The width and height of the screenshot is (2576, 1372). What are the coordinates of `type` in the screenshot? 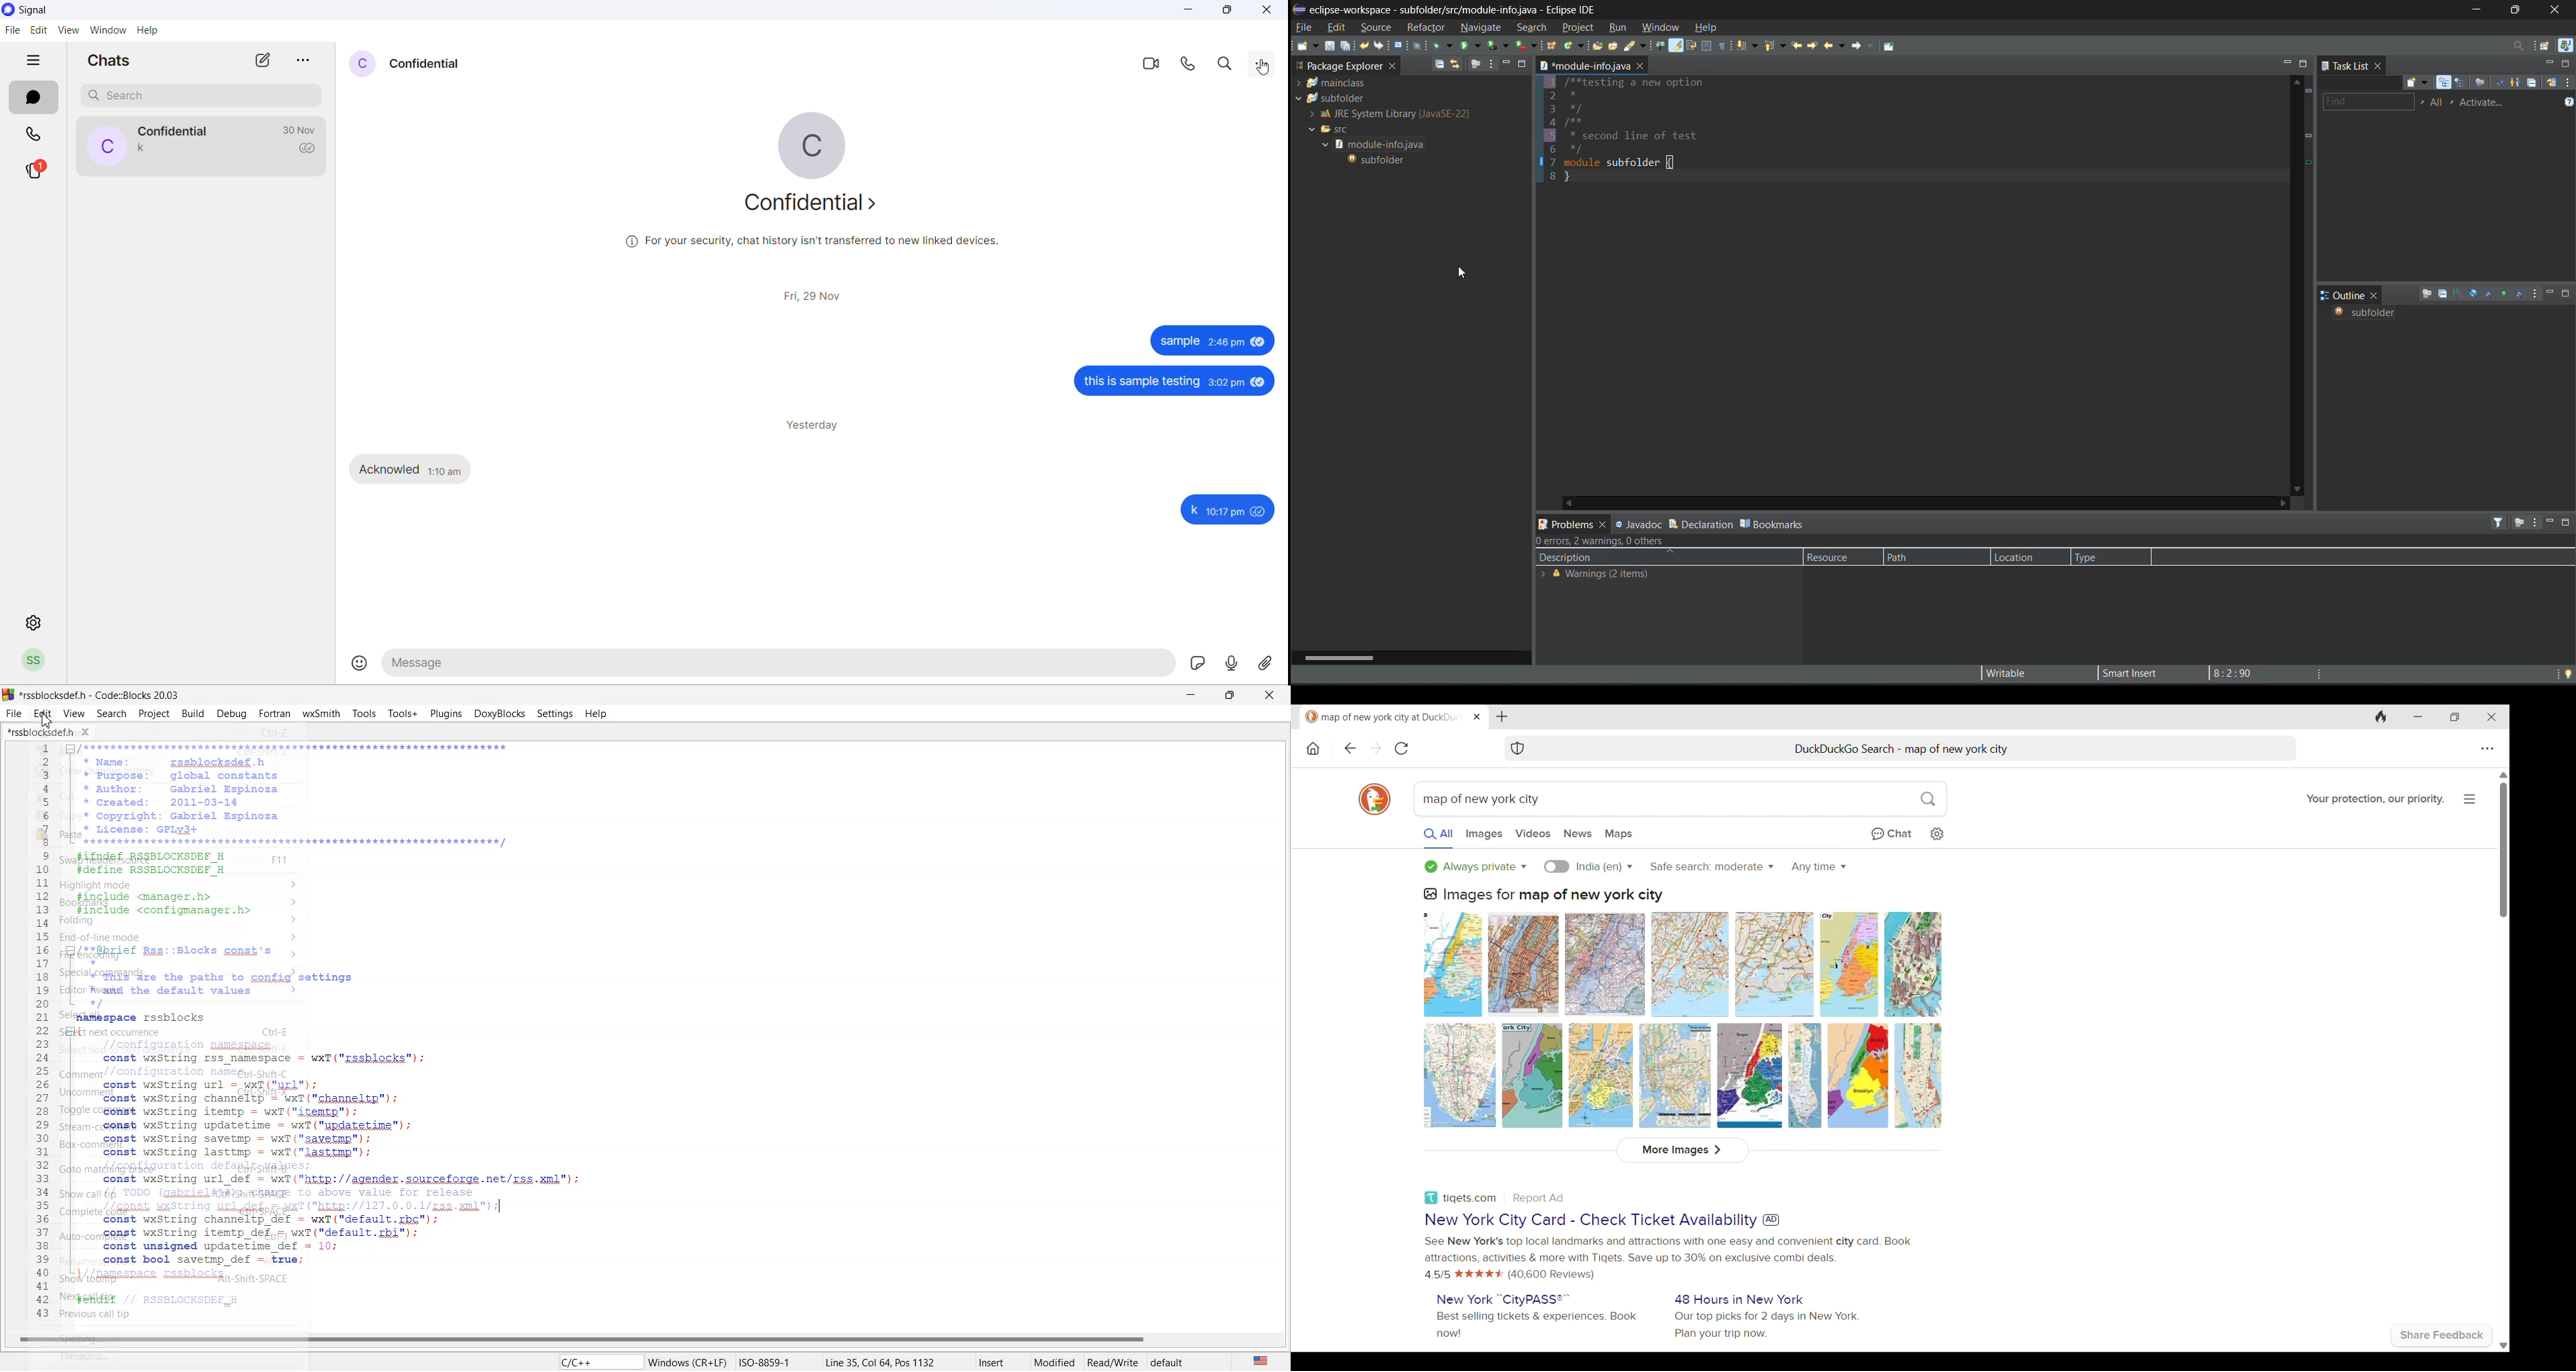 It's located at (2098, 556).